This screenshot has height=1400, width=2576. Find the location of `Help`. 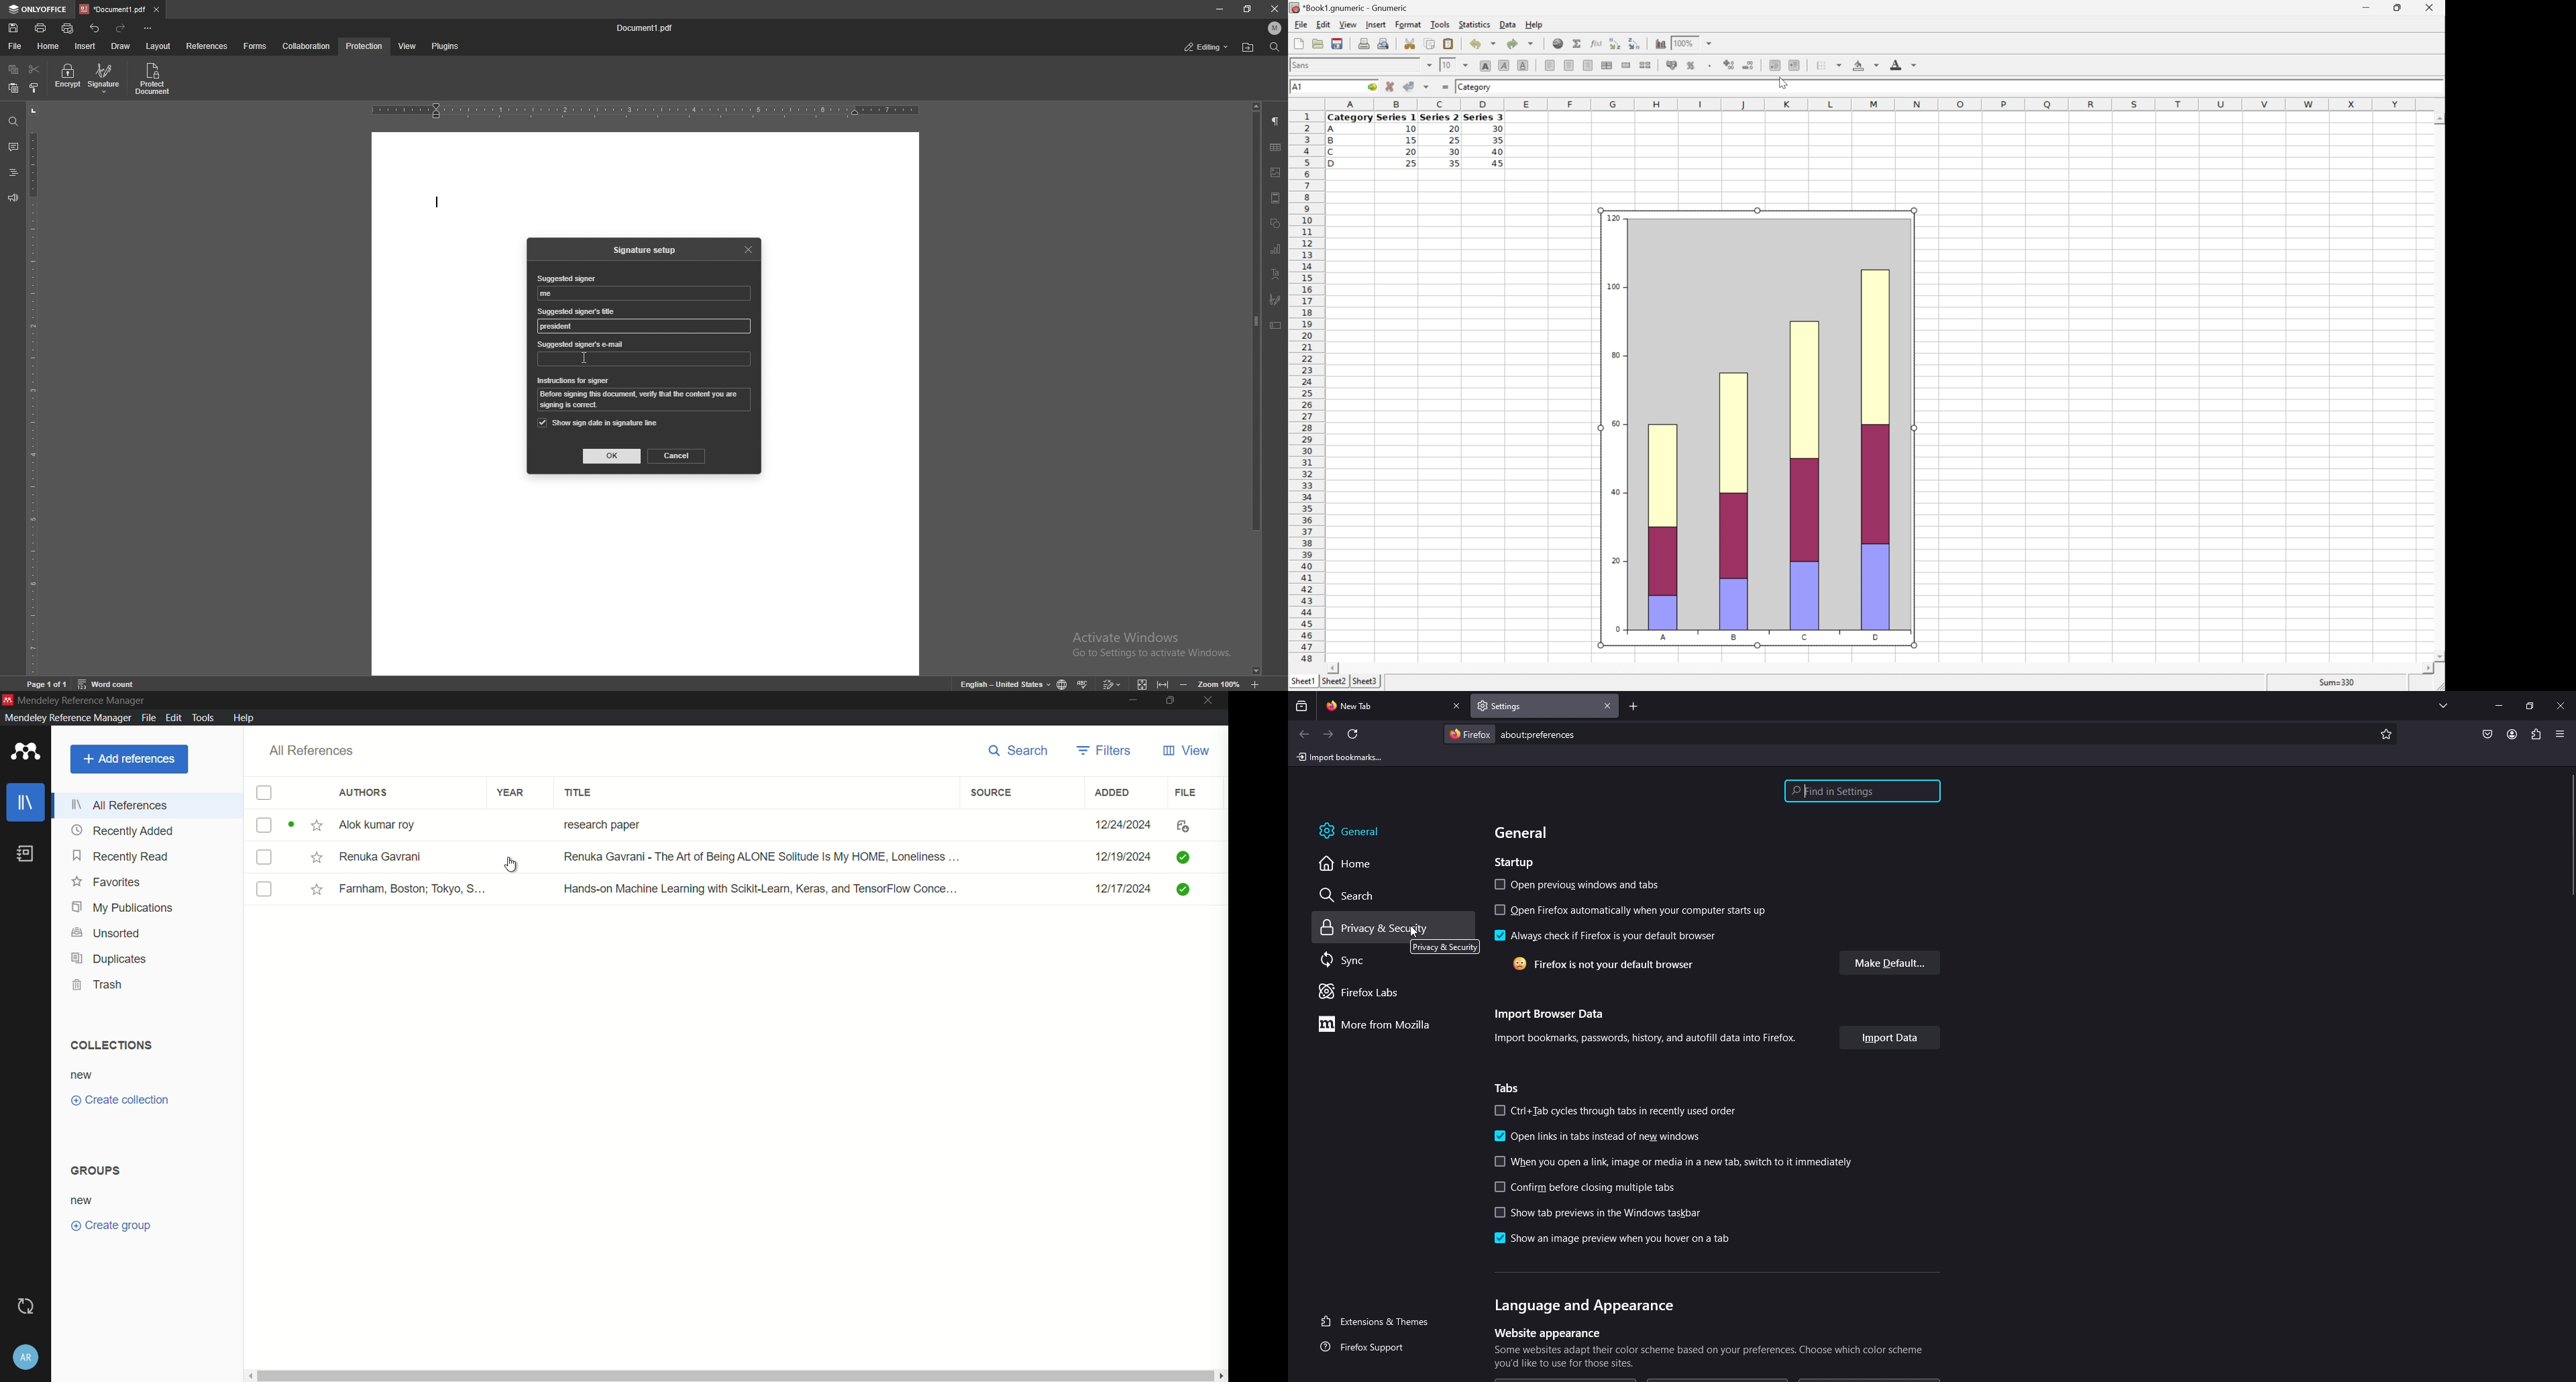

Help is located at coordinates (1535, 25).